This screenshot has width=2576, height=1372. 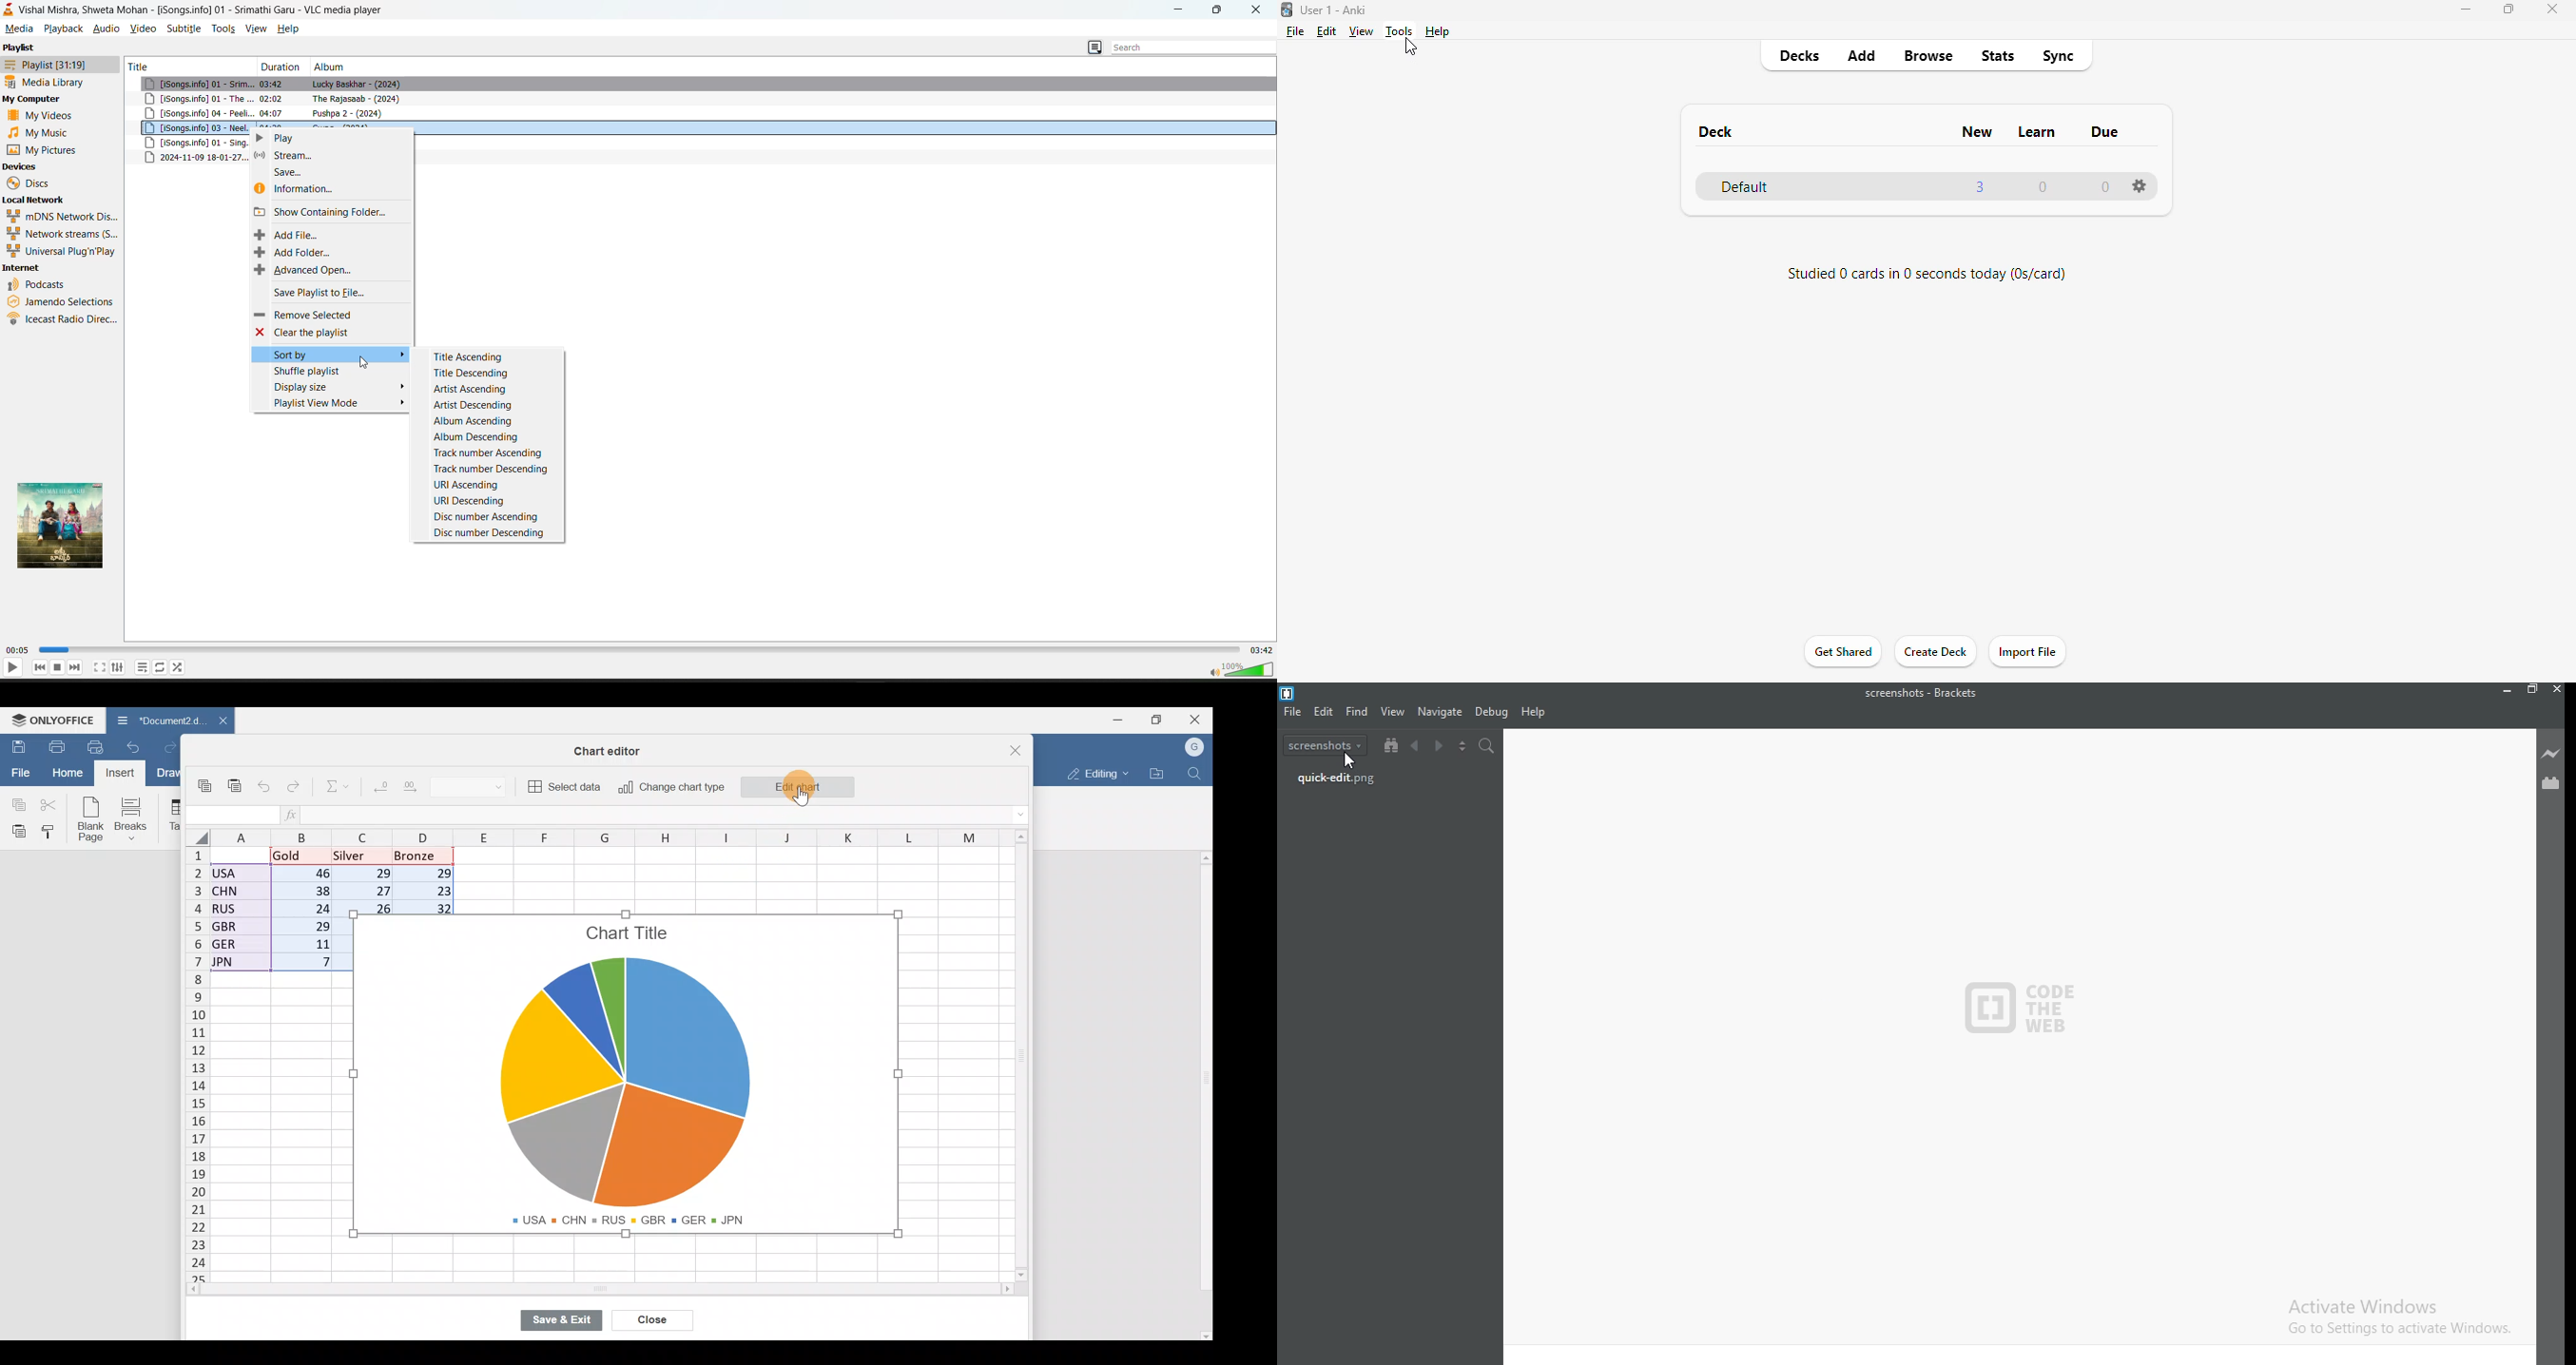 I want to click on save, so click(x=333, y=170).